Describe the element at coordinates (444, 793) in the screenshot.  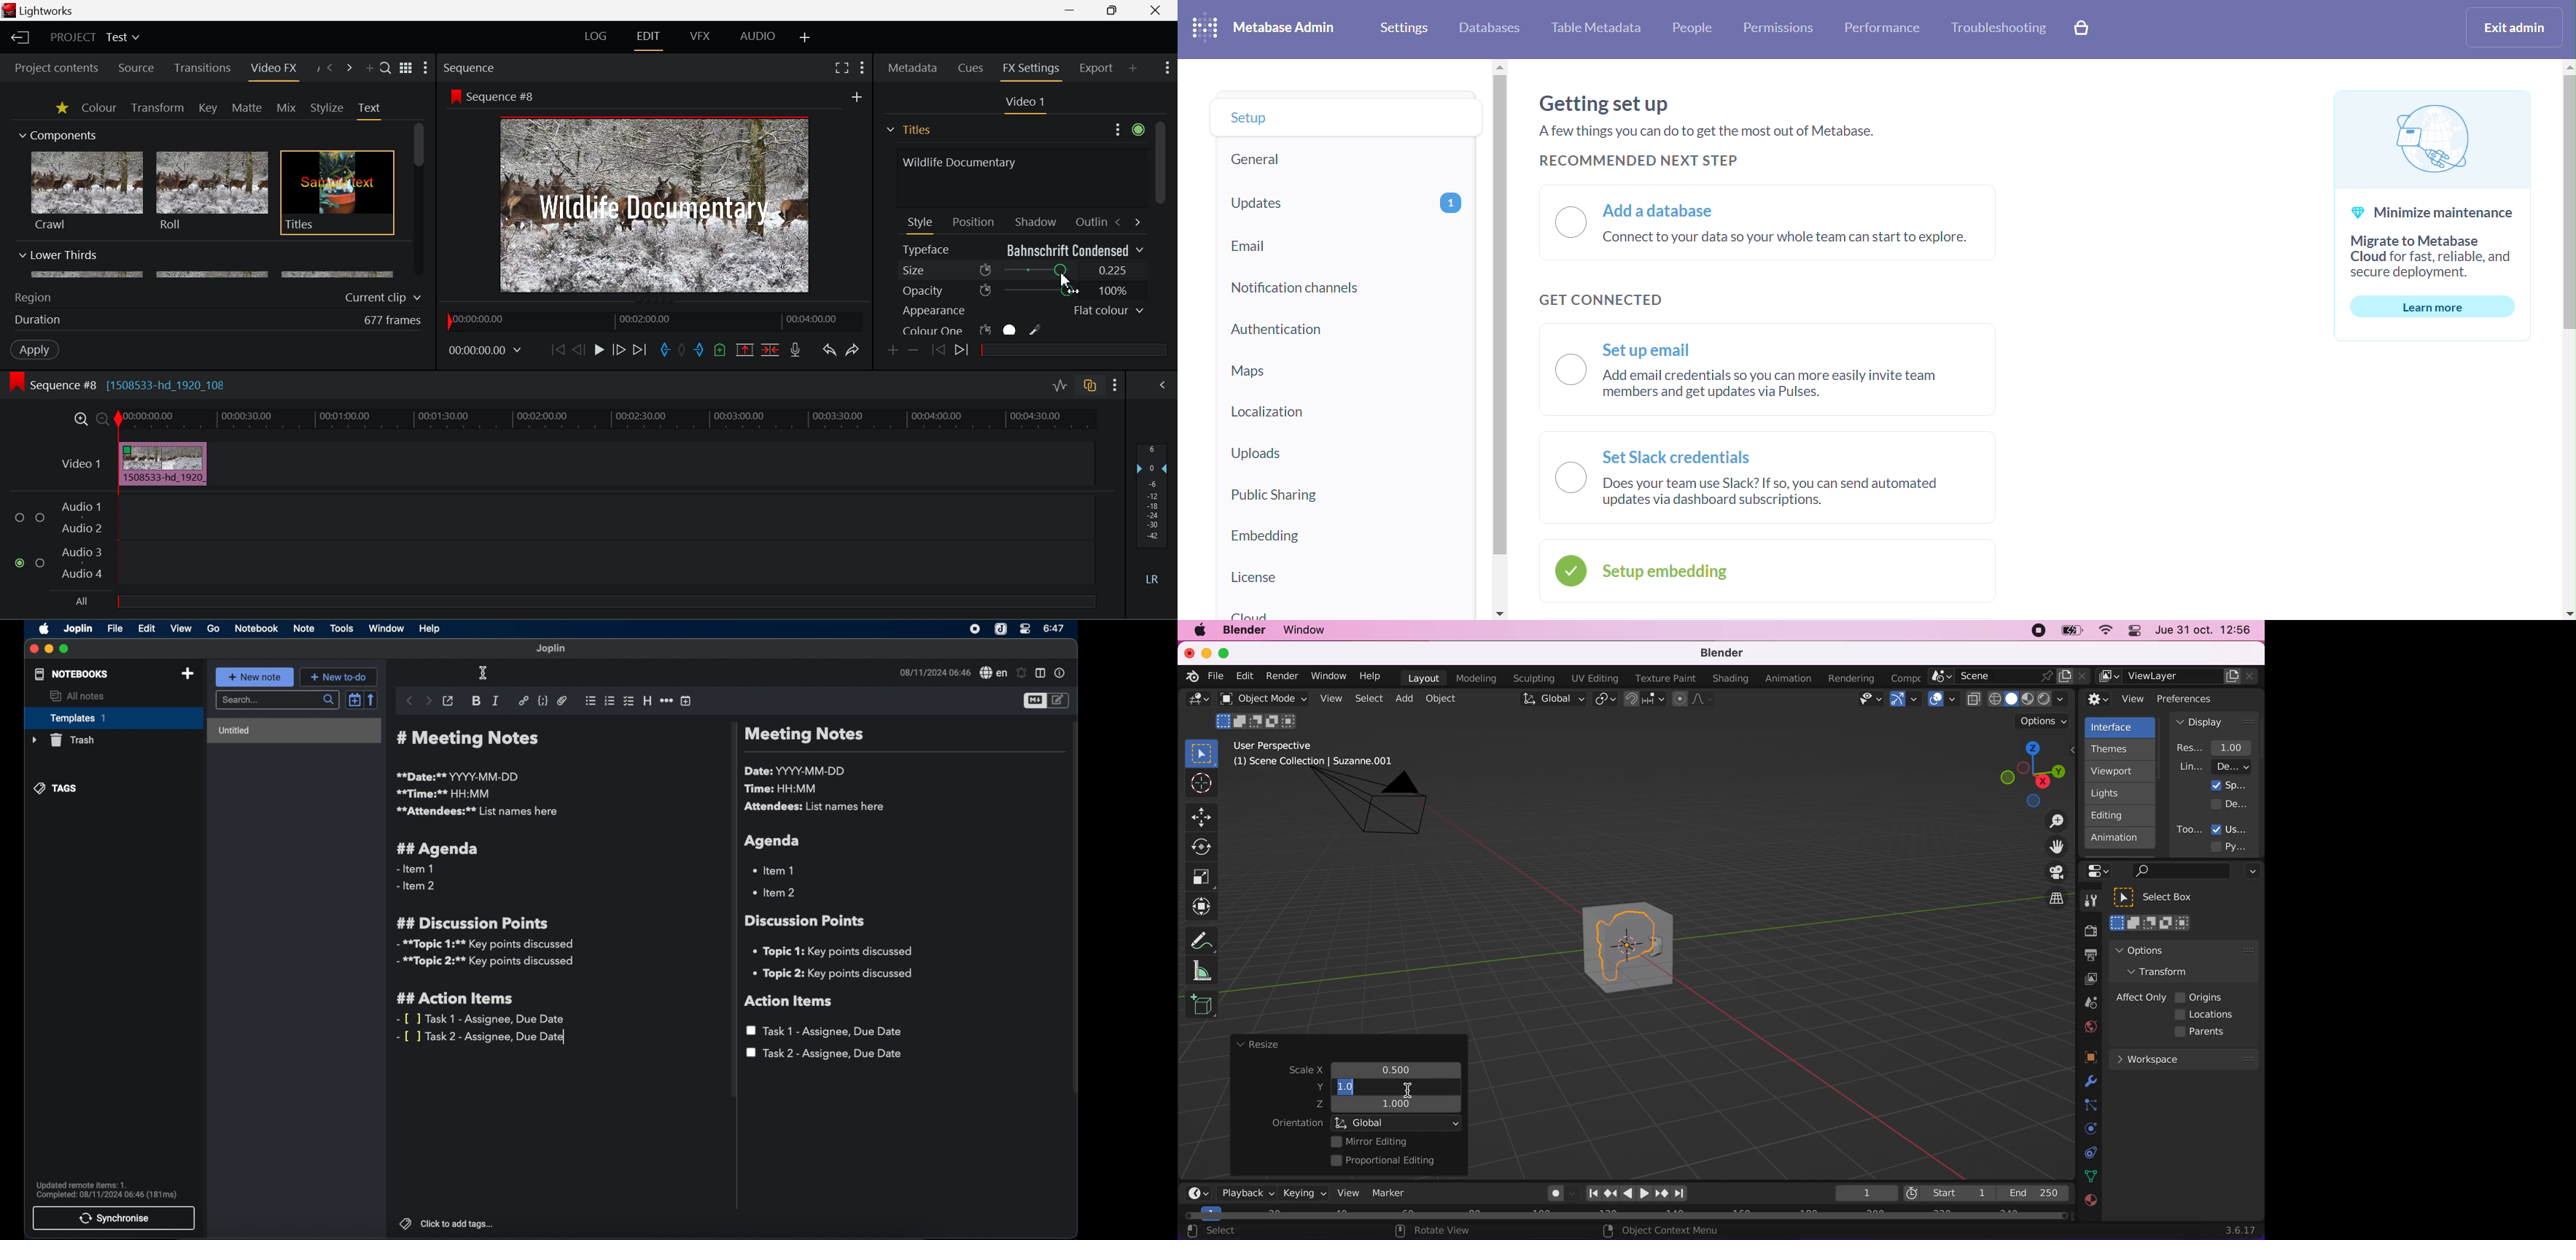
I see `**time:** HH:MM` at that location.